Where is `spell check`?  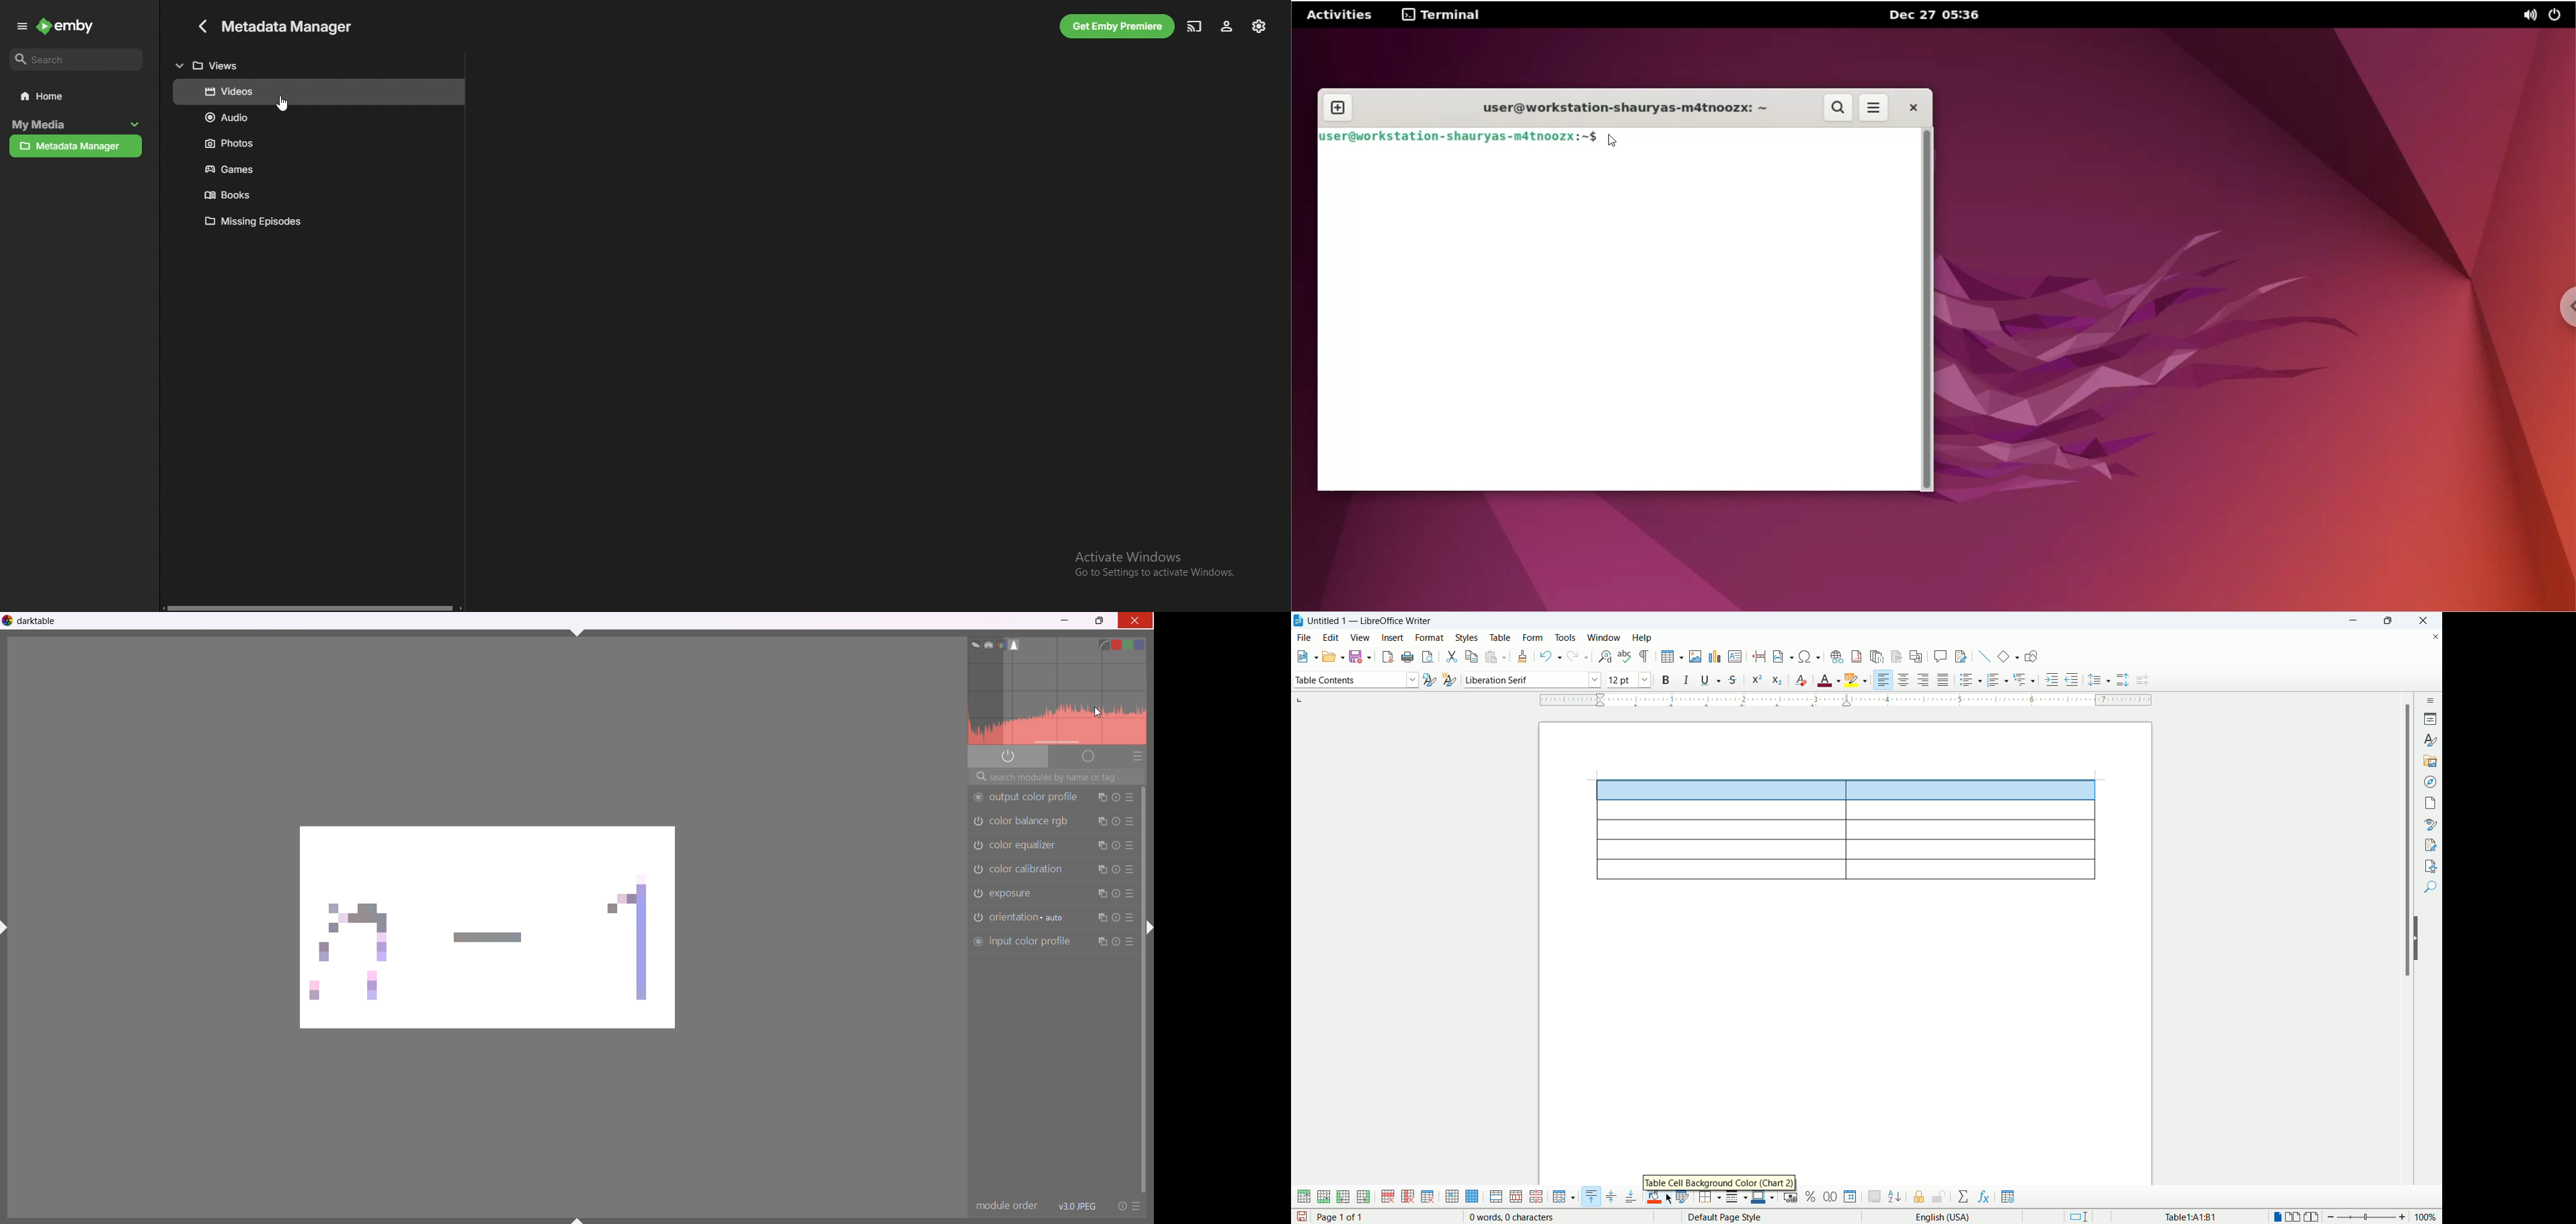 spell check is located at coordinates (1626, 656).